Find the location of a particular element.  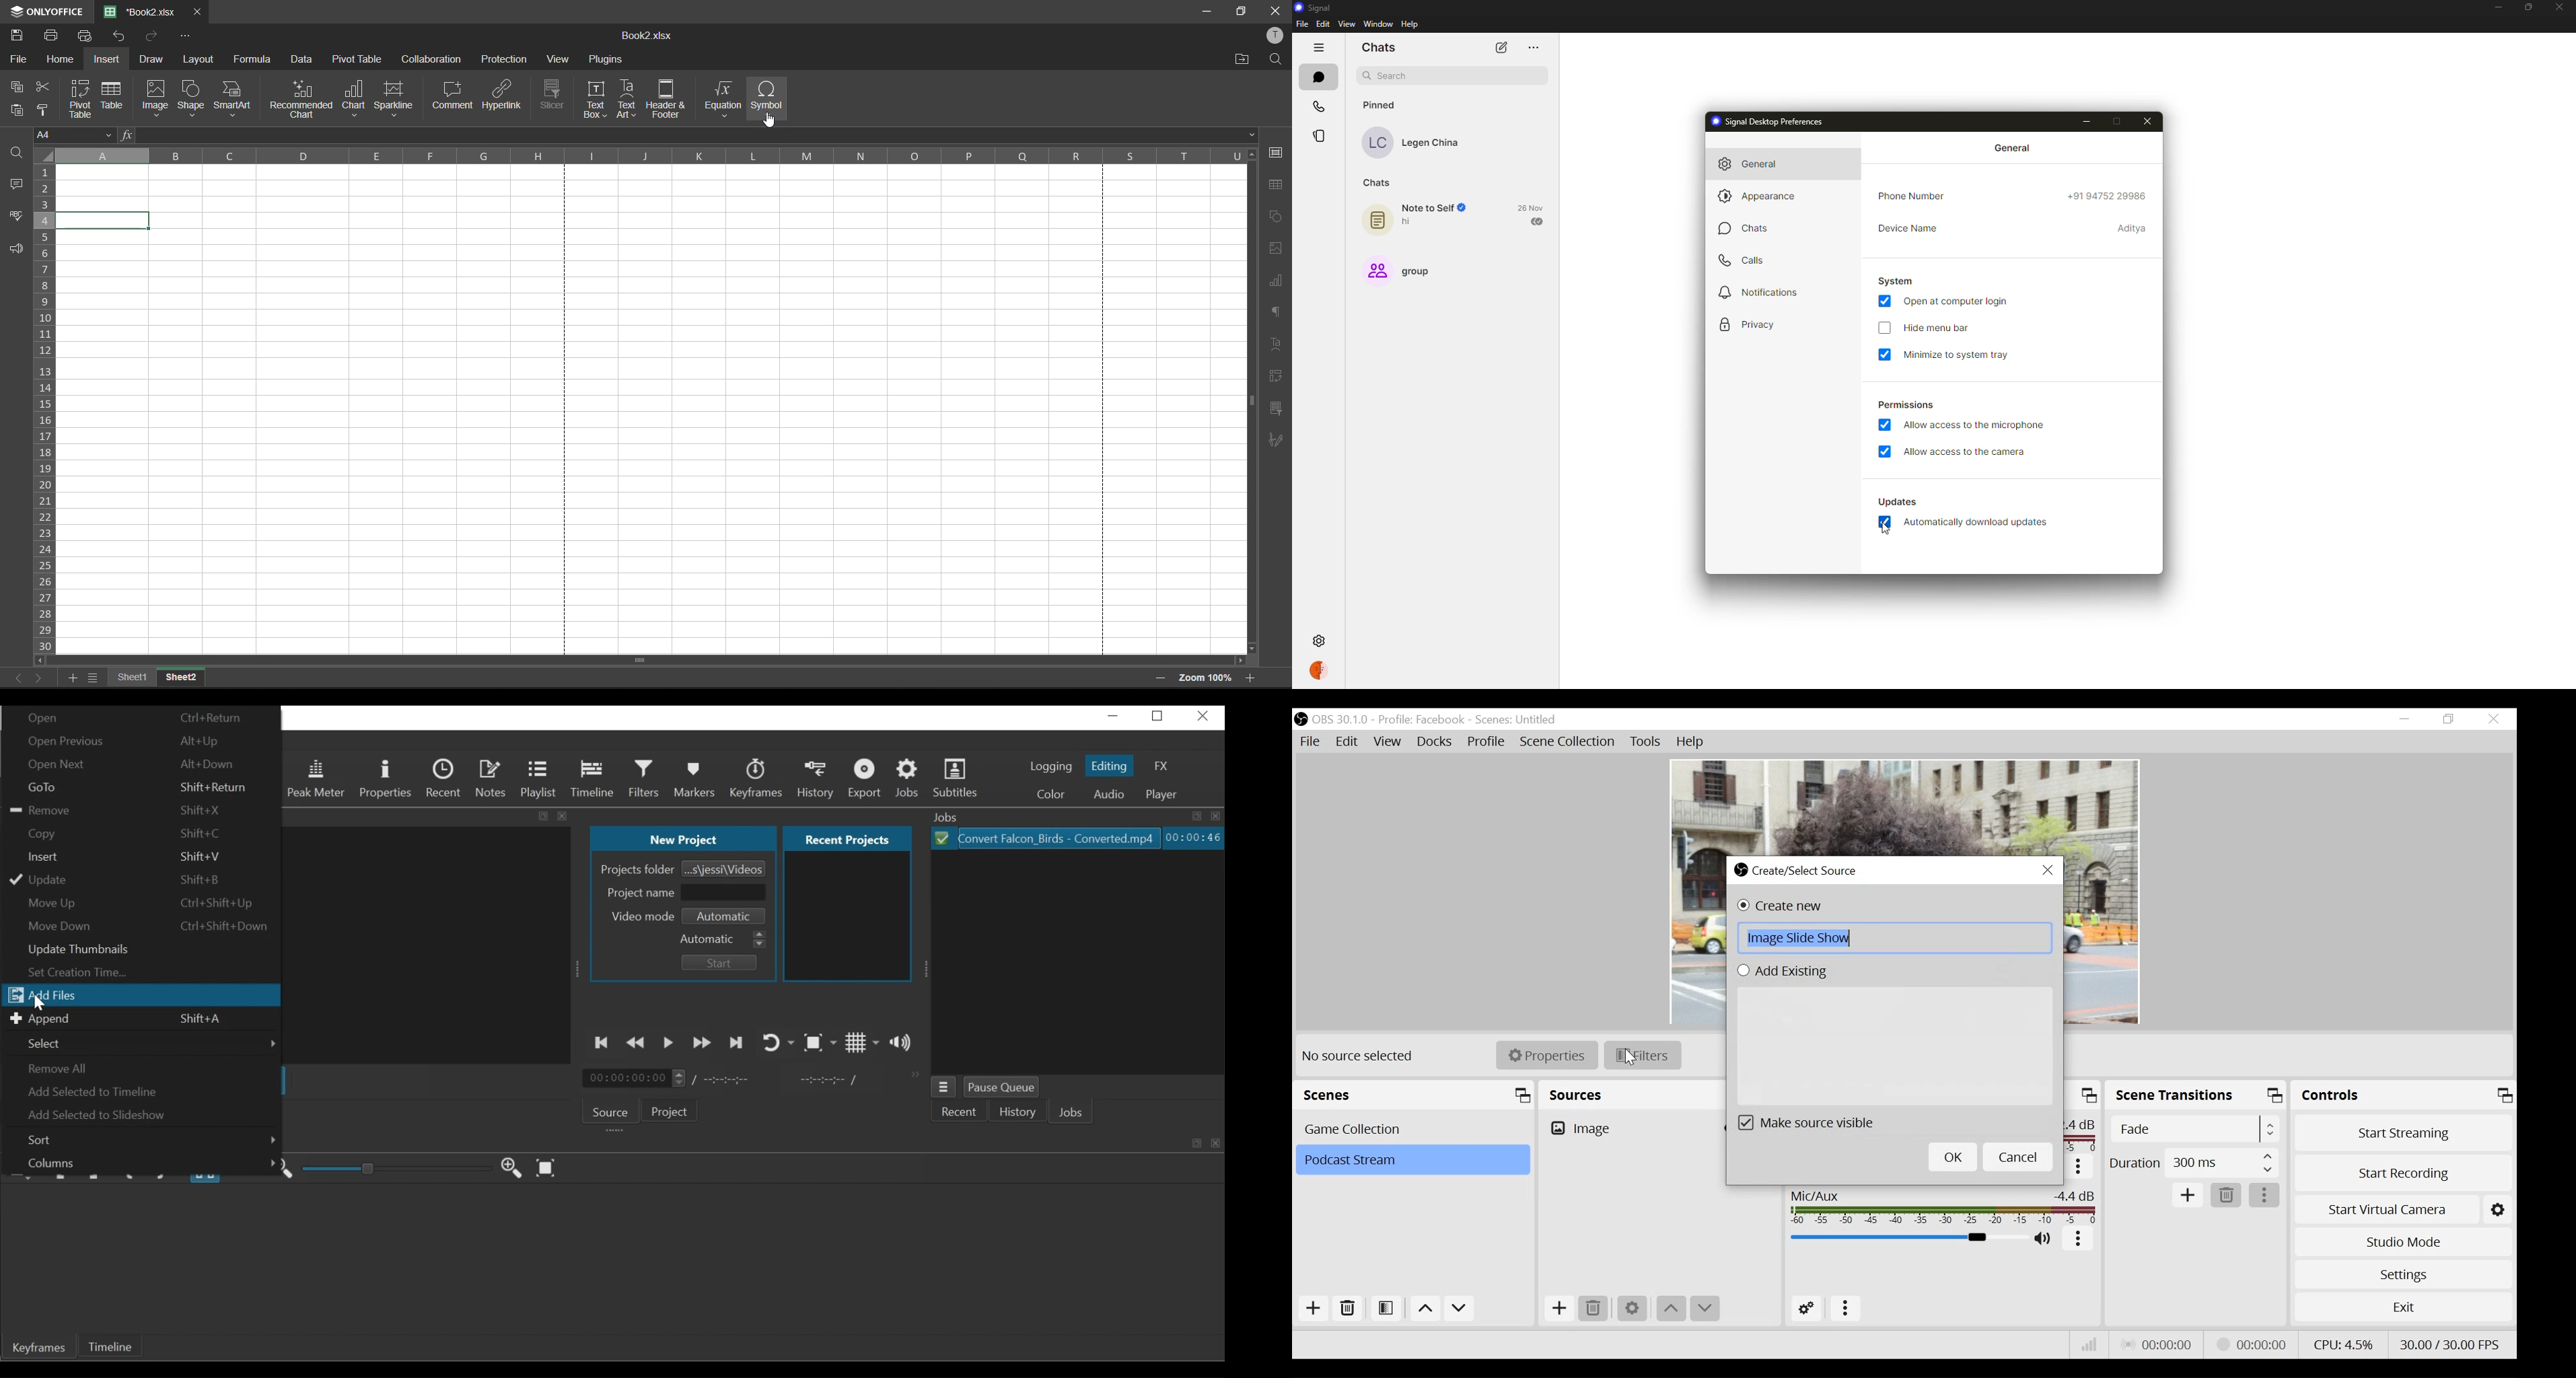

chats is located at coordinates (1376, 182).